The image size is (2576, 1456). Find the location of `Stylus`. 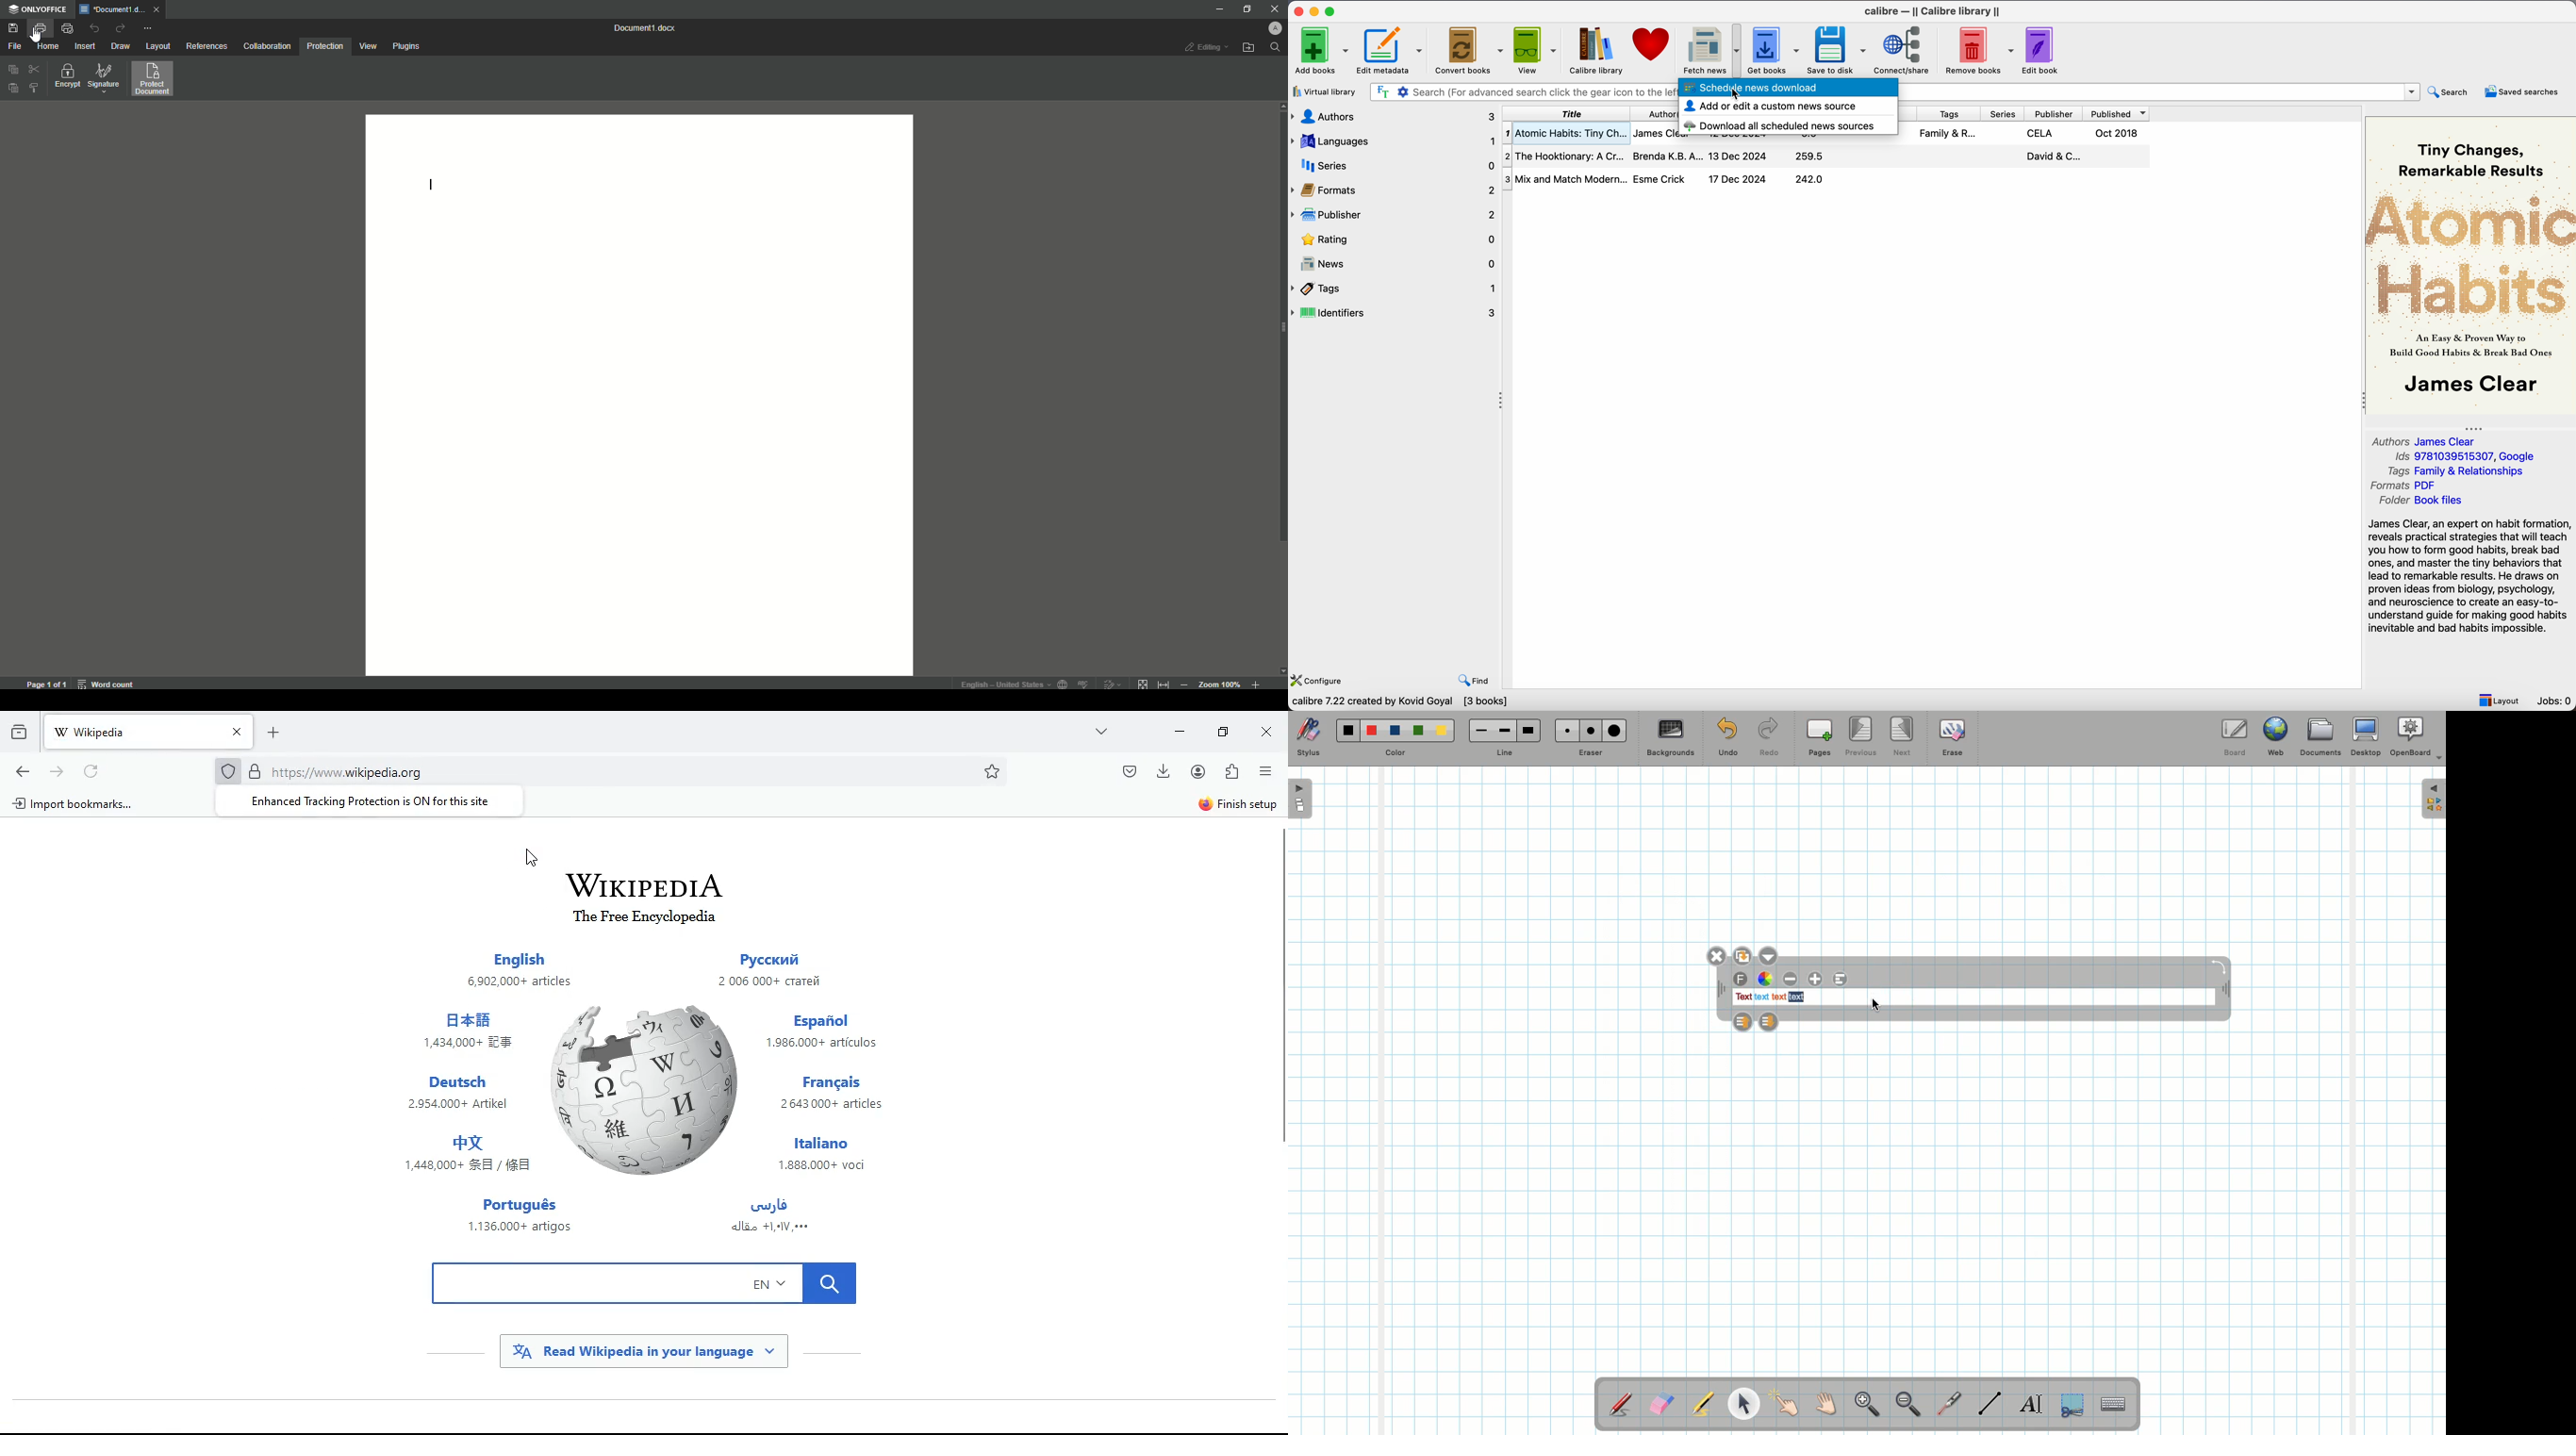

Stylus is located at coordinates (1622, 1404).